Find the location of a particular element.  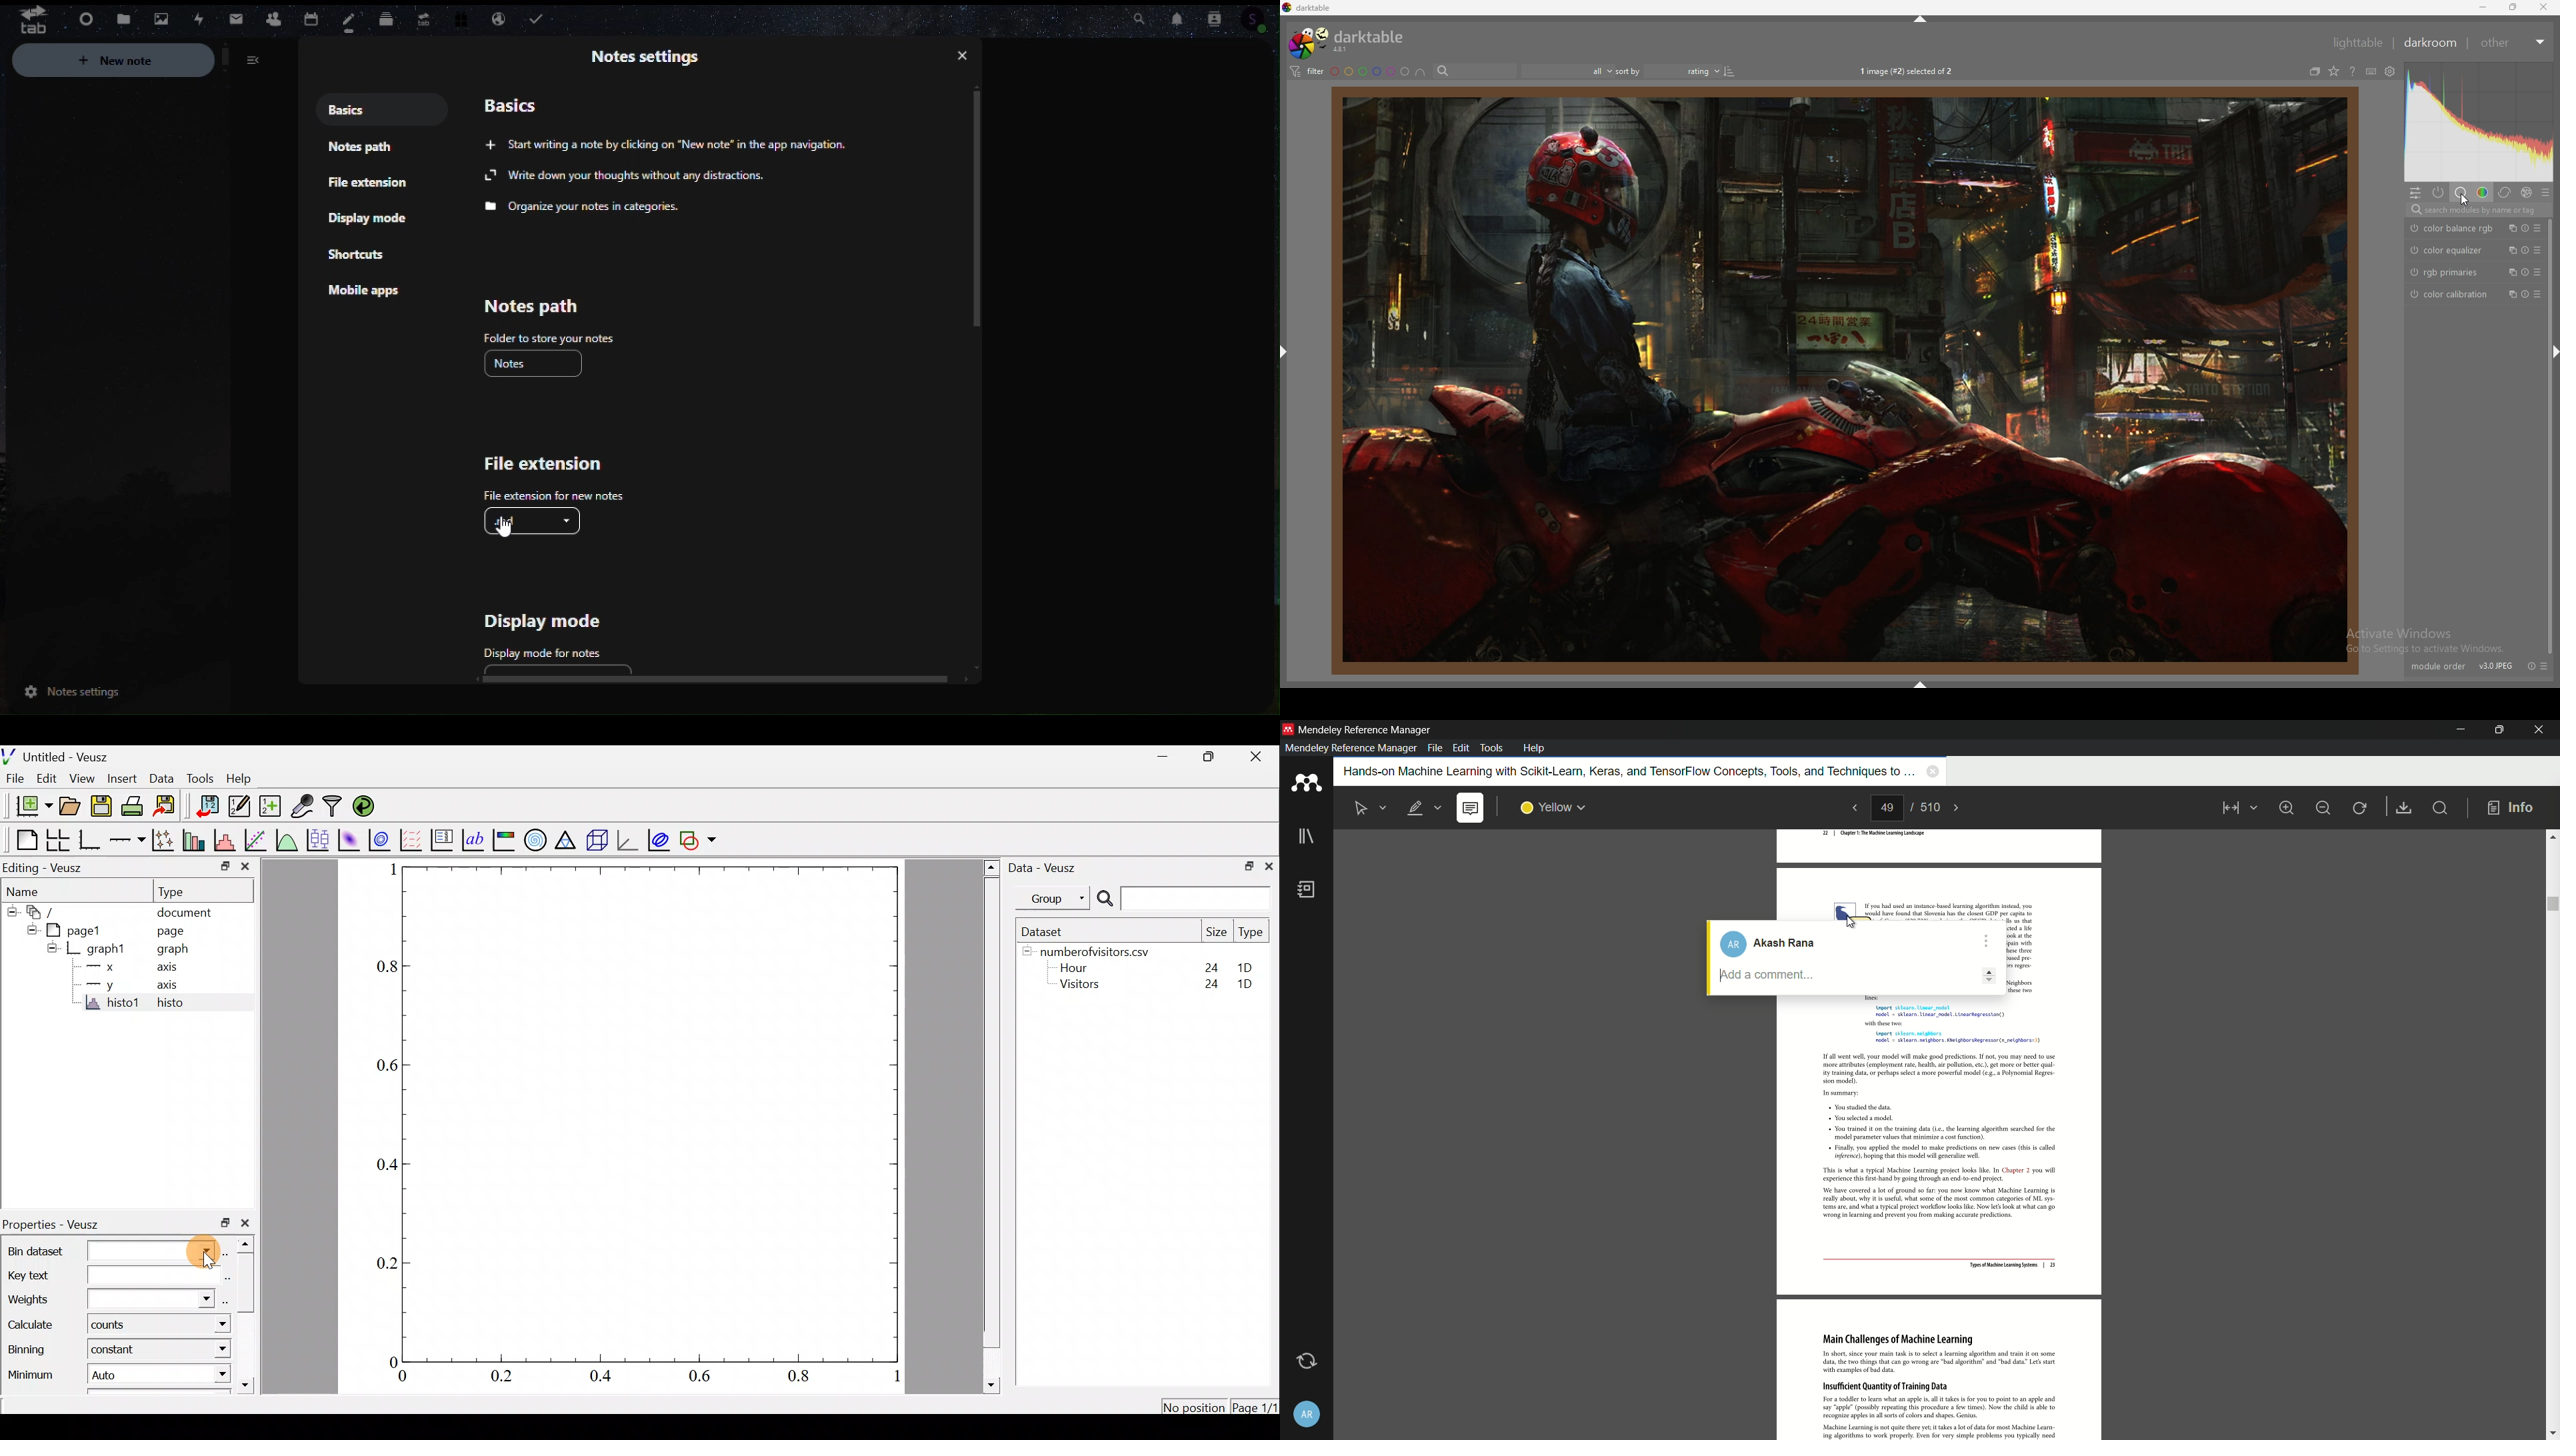

Contacts is located at coordinates (1223, 16).